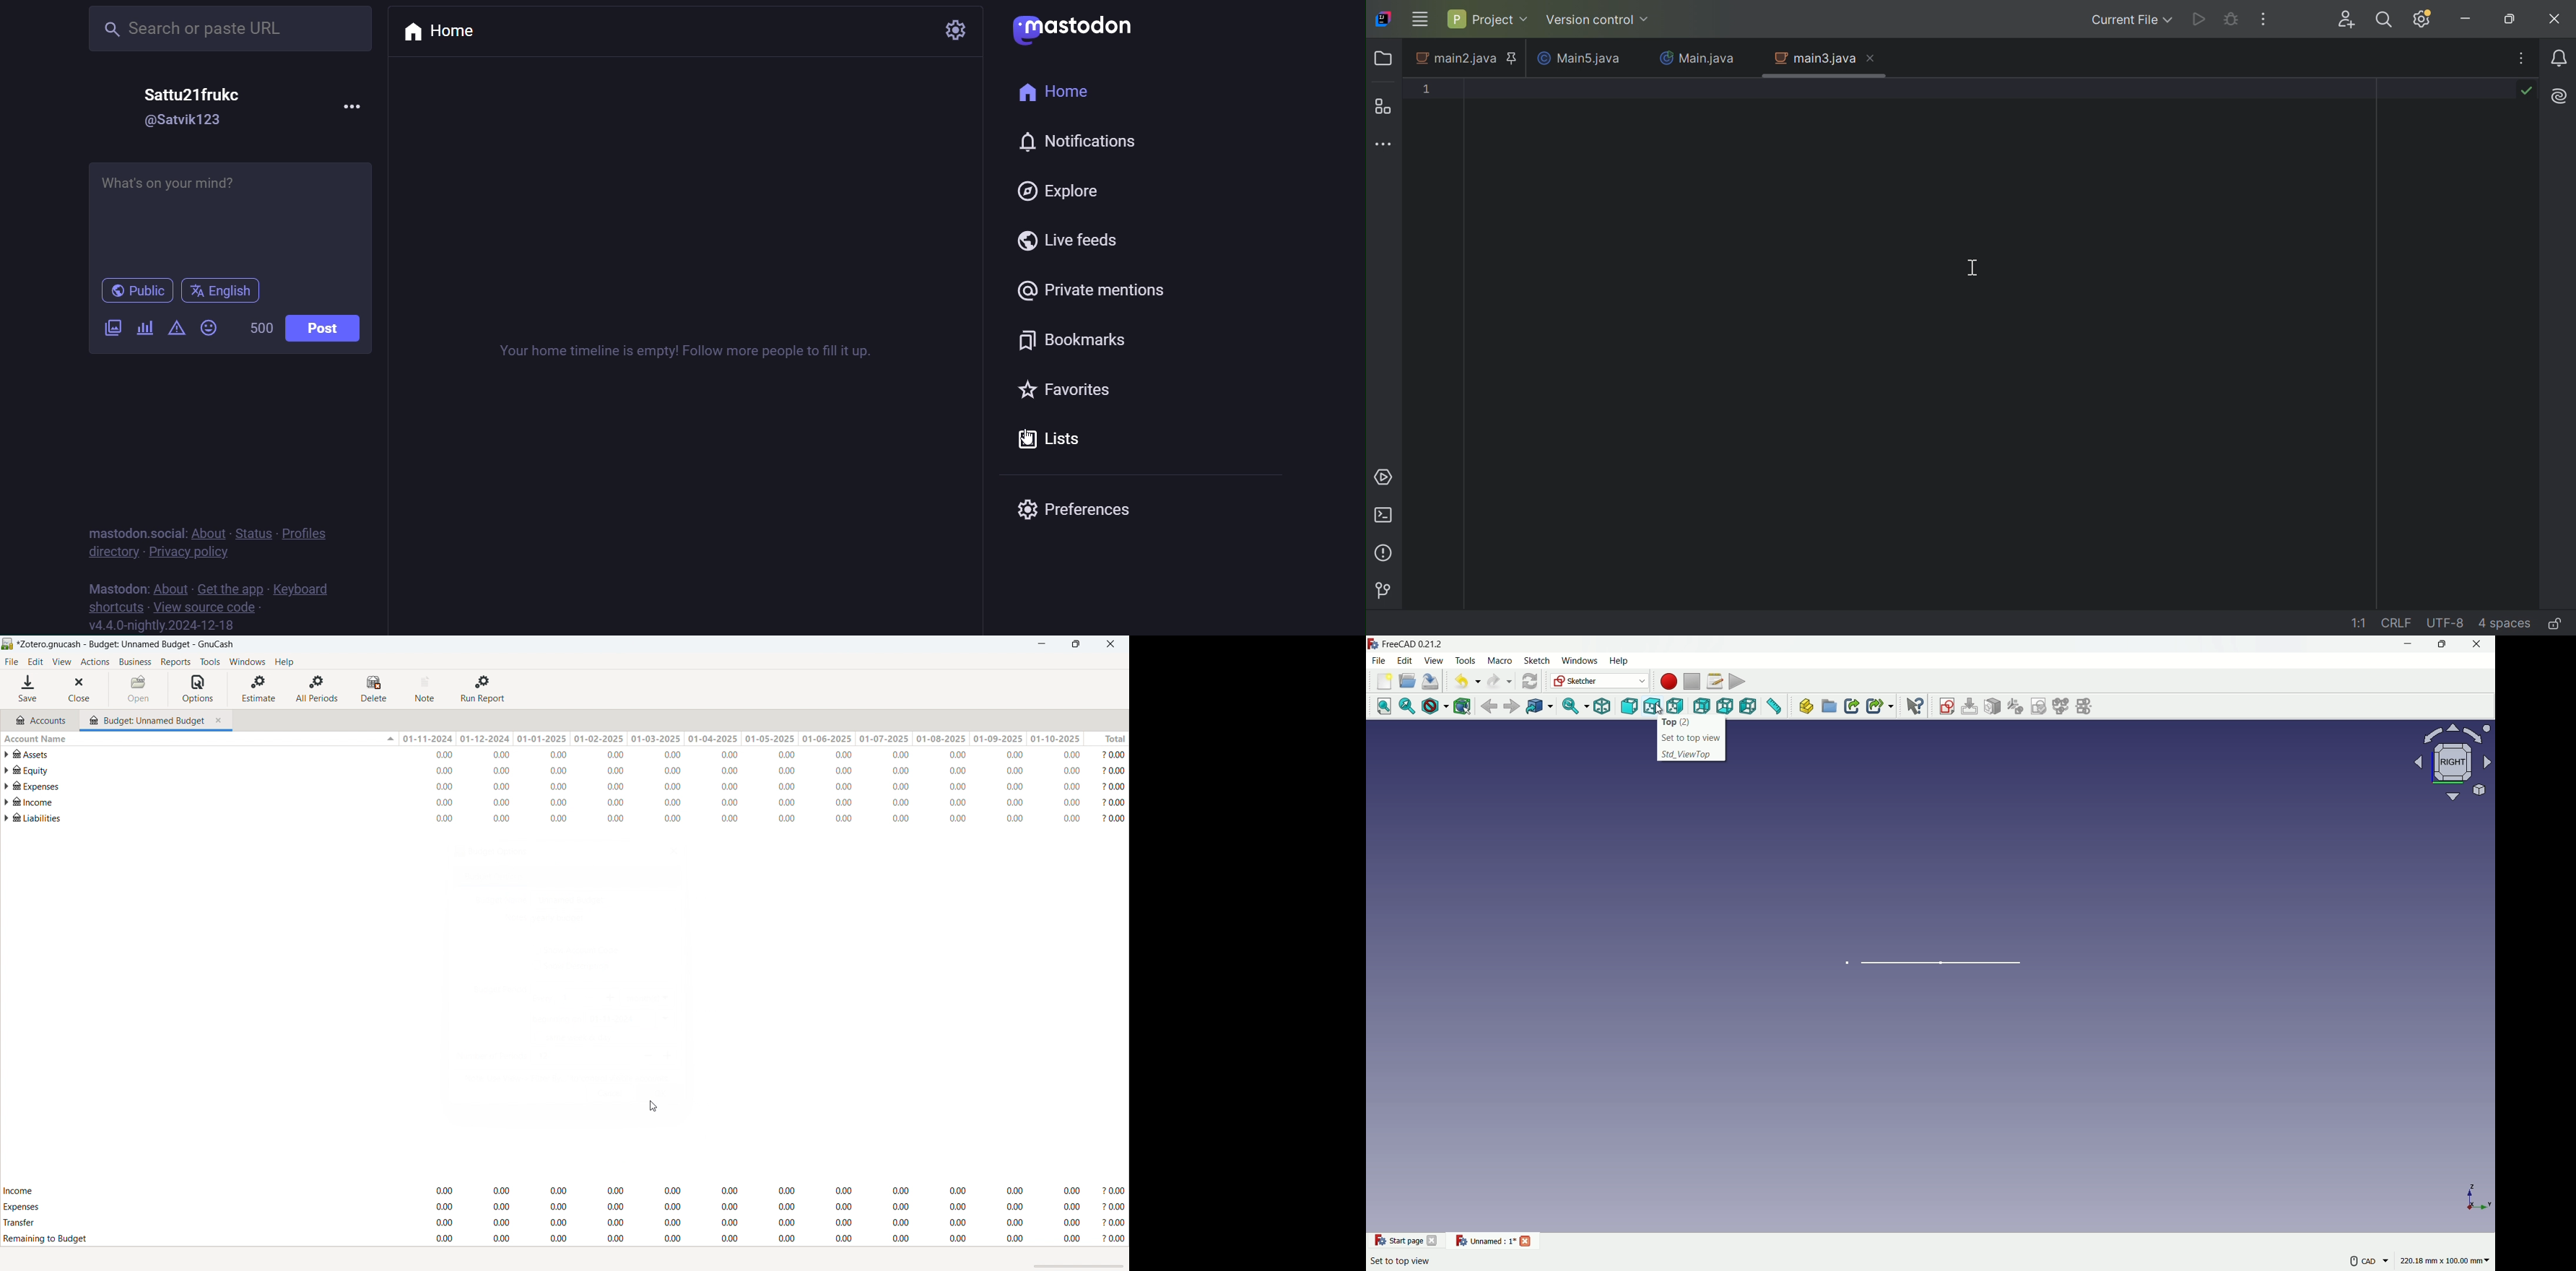 Image resolution: width=2576 pixels, height=1288 pixels. I want to click on get the app, so click(230, 586).